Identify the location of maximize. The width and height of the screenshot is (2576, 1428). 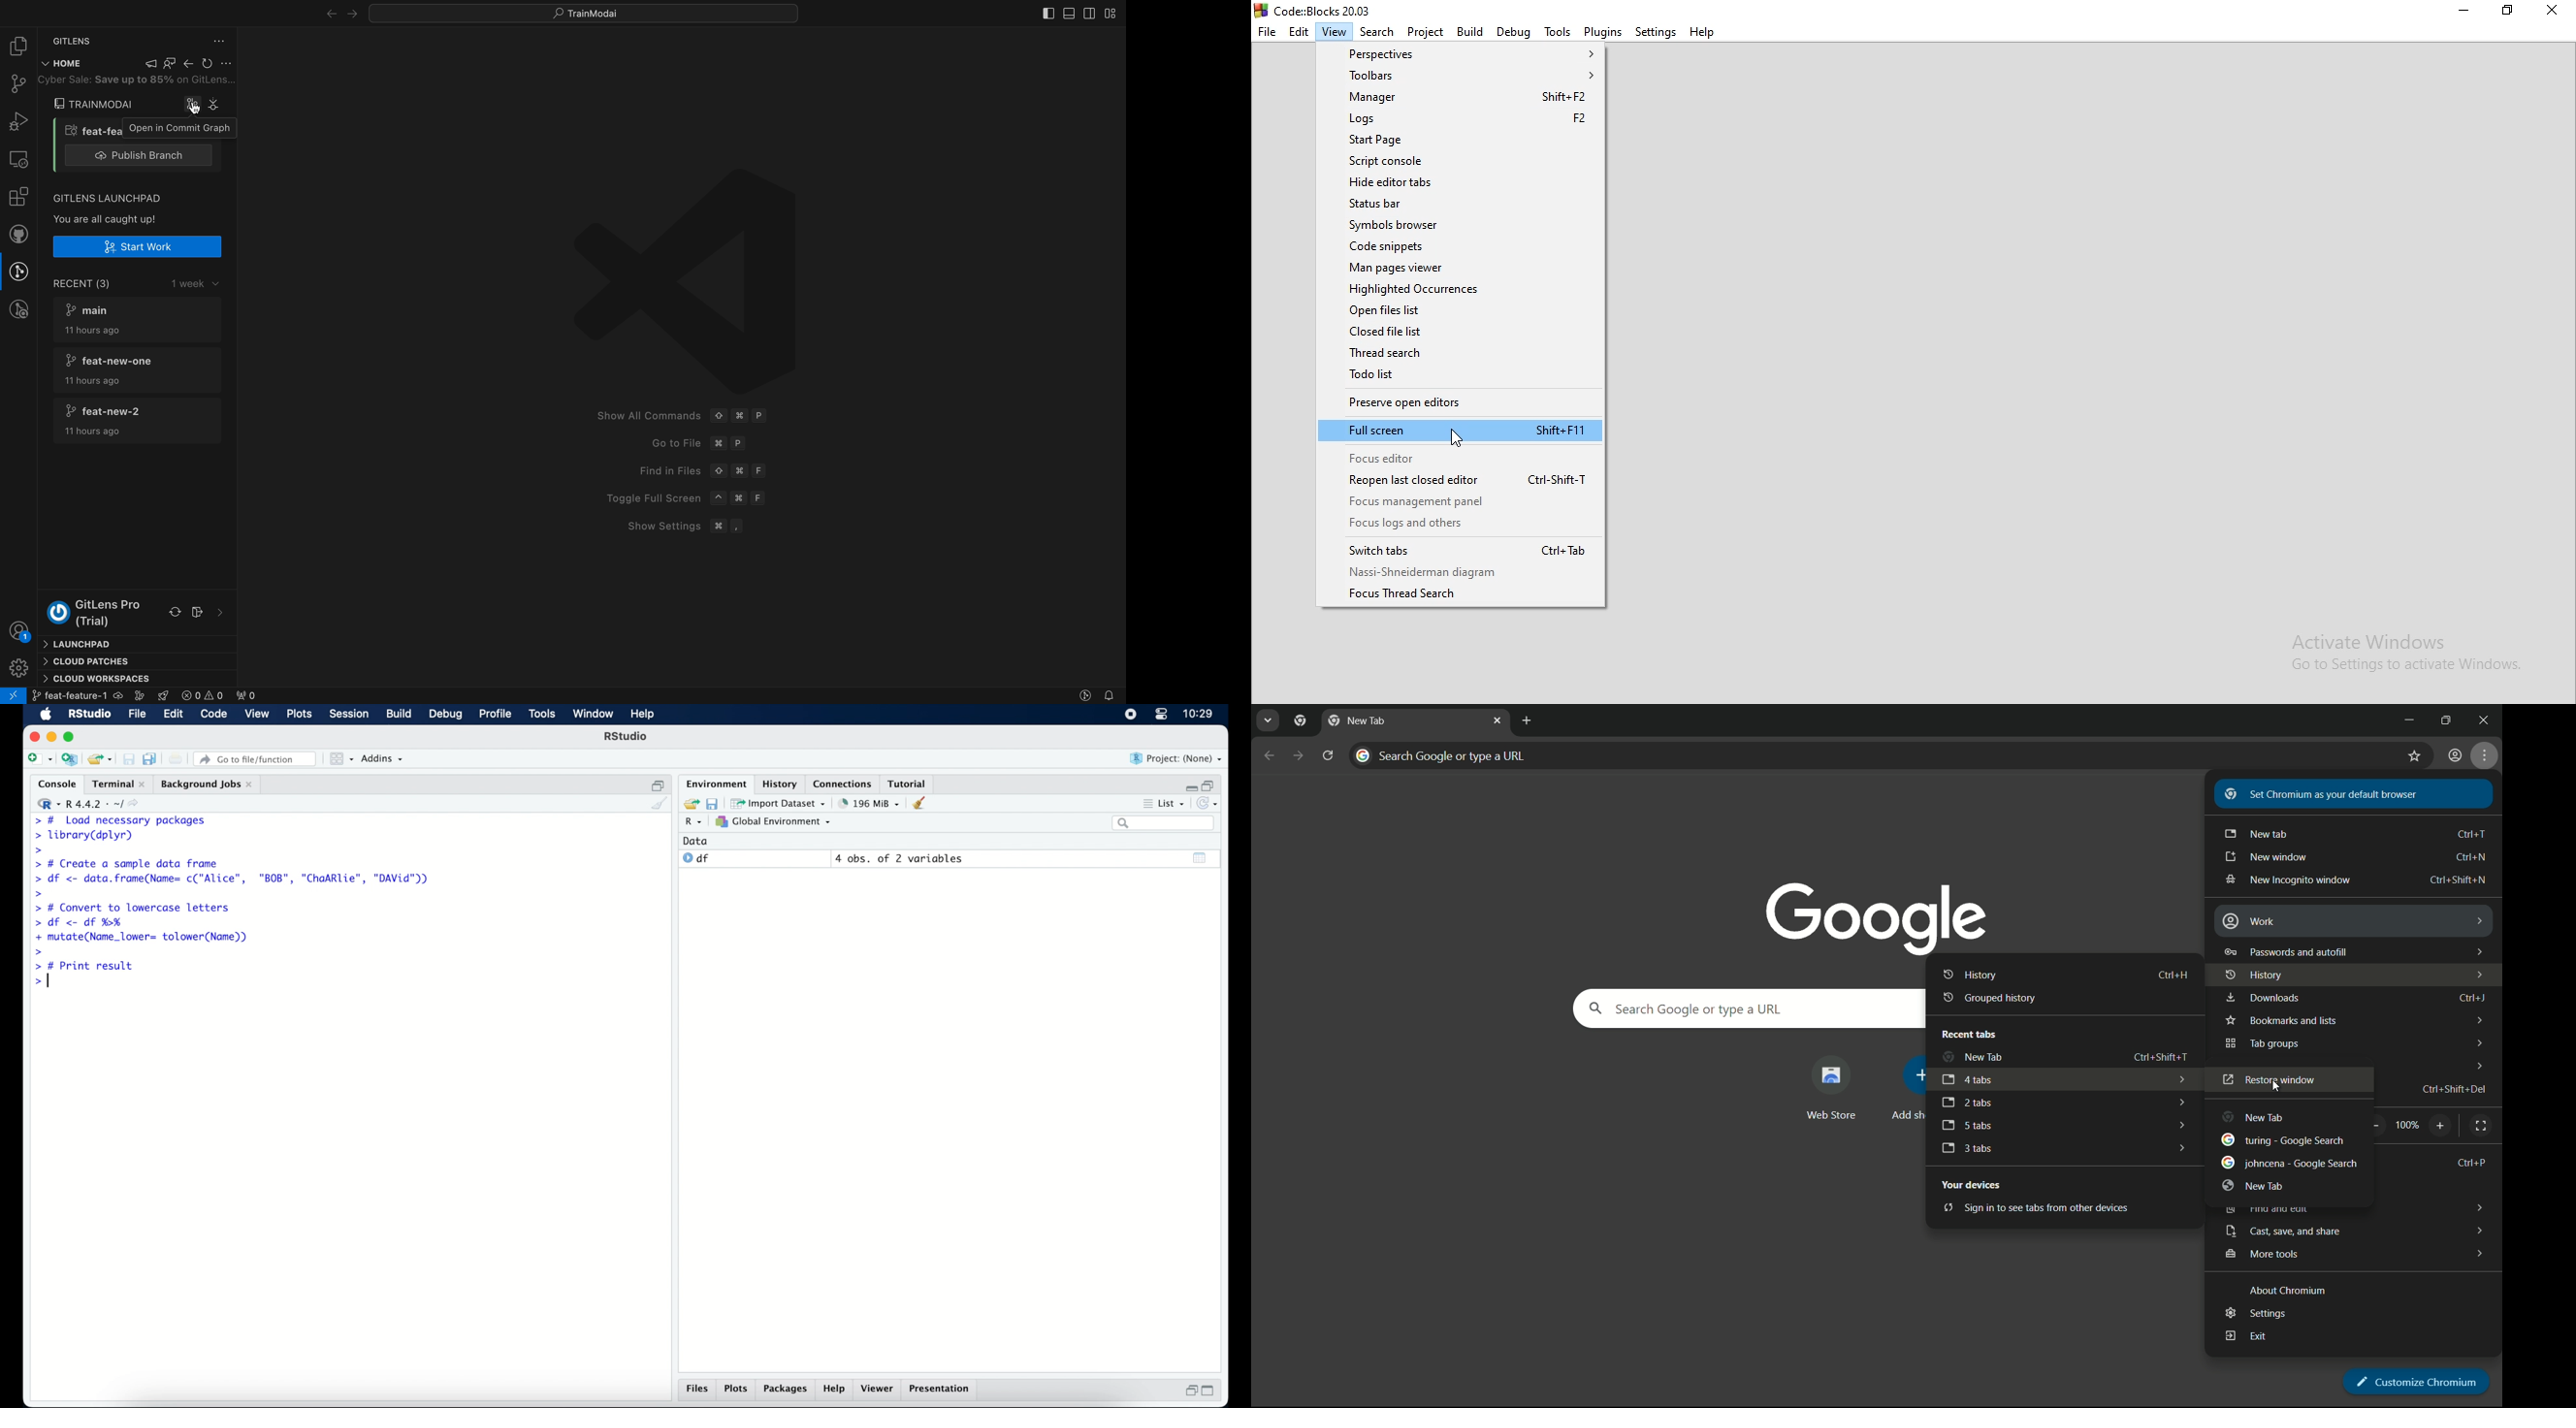
(71, 737).